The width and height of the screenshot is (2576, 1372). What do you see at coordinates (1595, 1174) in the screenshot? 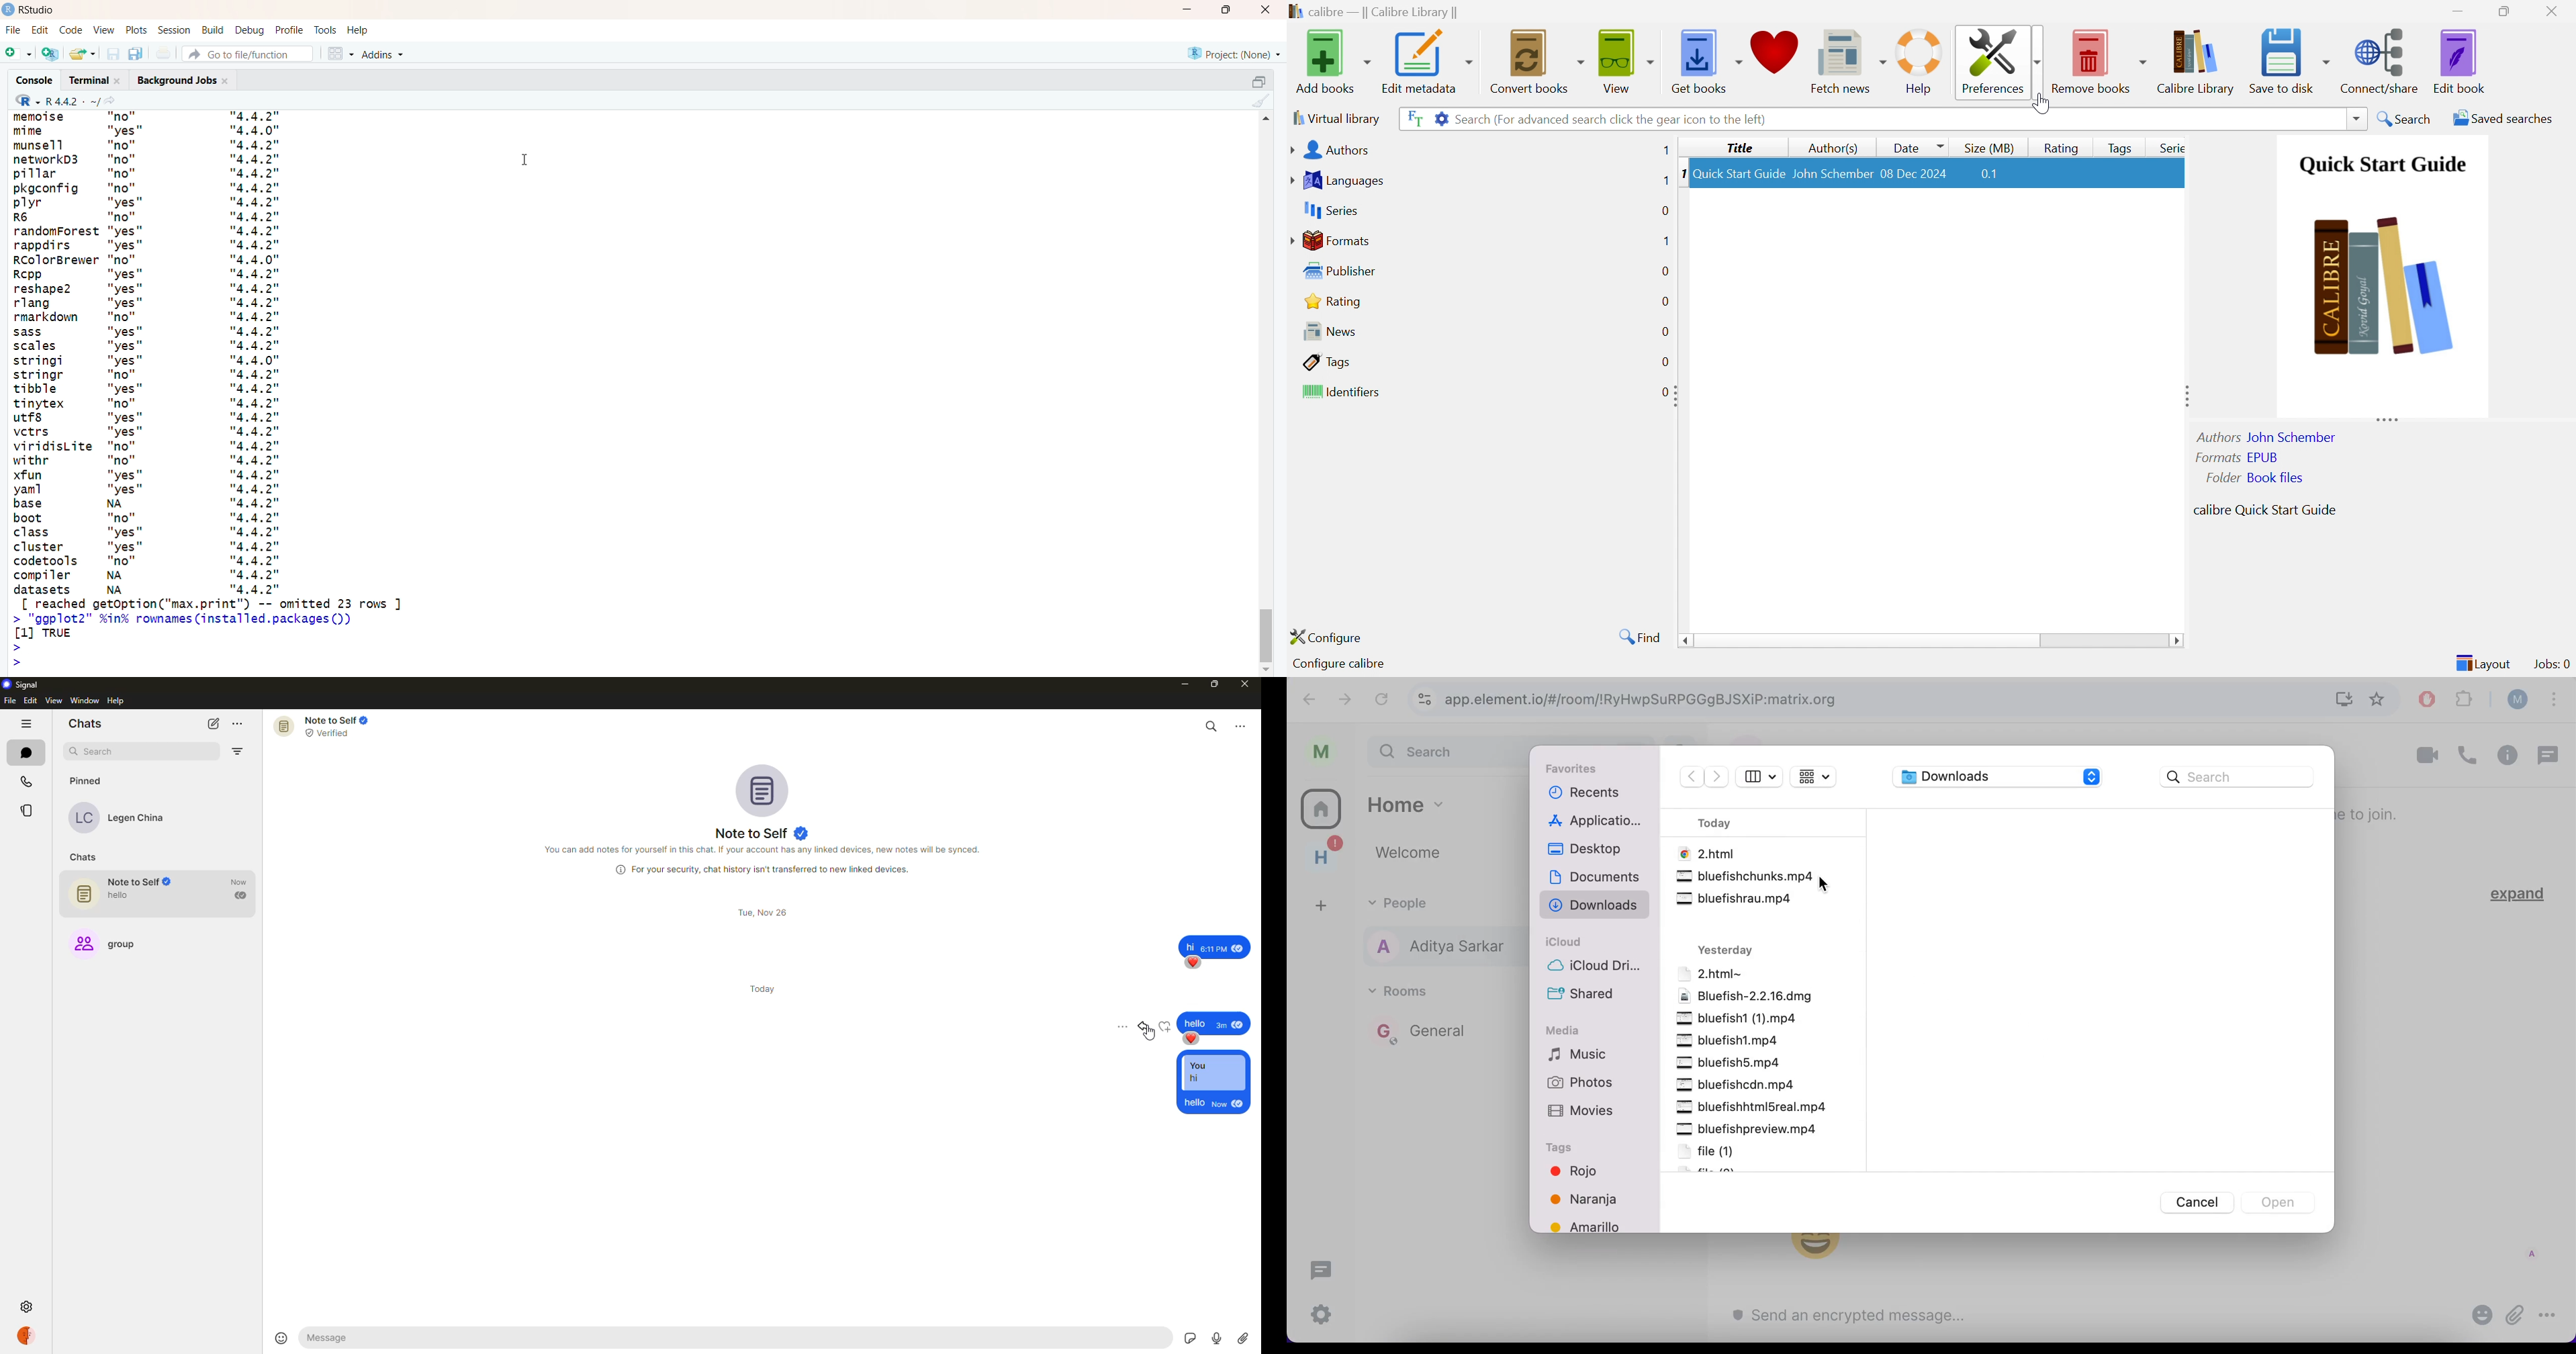
I see `rojo` at bounding box center [1595, 1174].